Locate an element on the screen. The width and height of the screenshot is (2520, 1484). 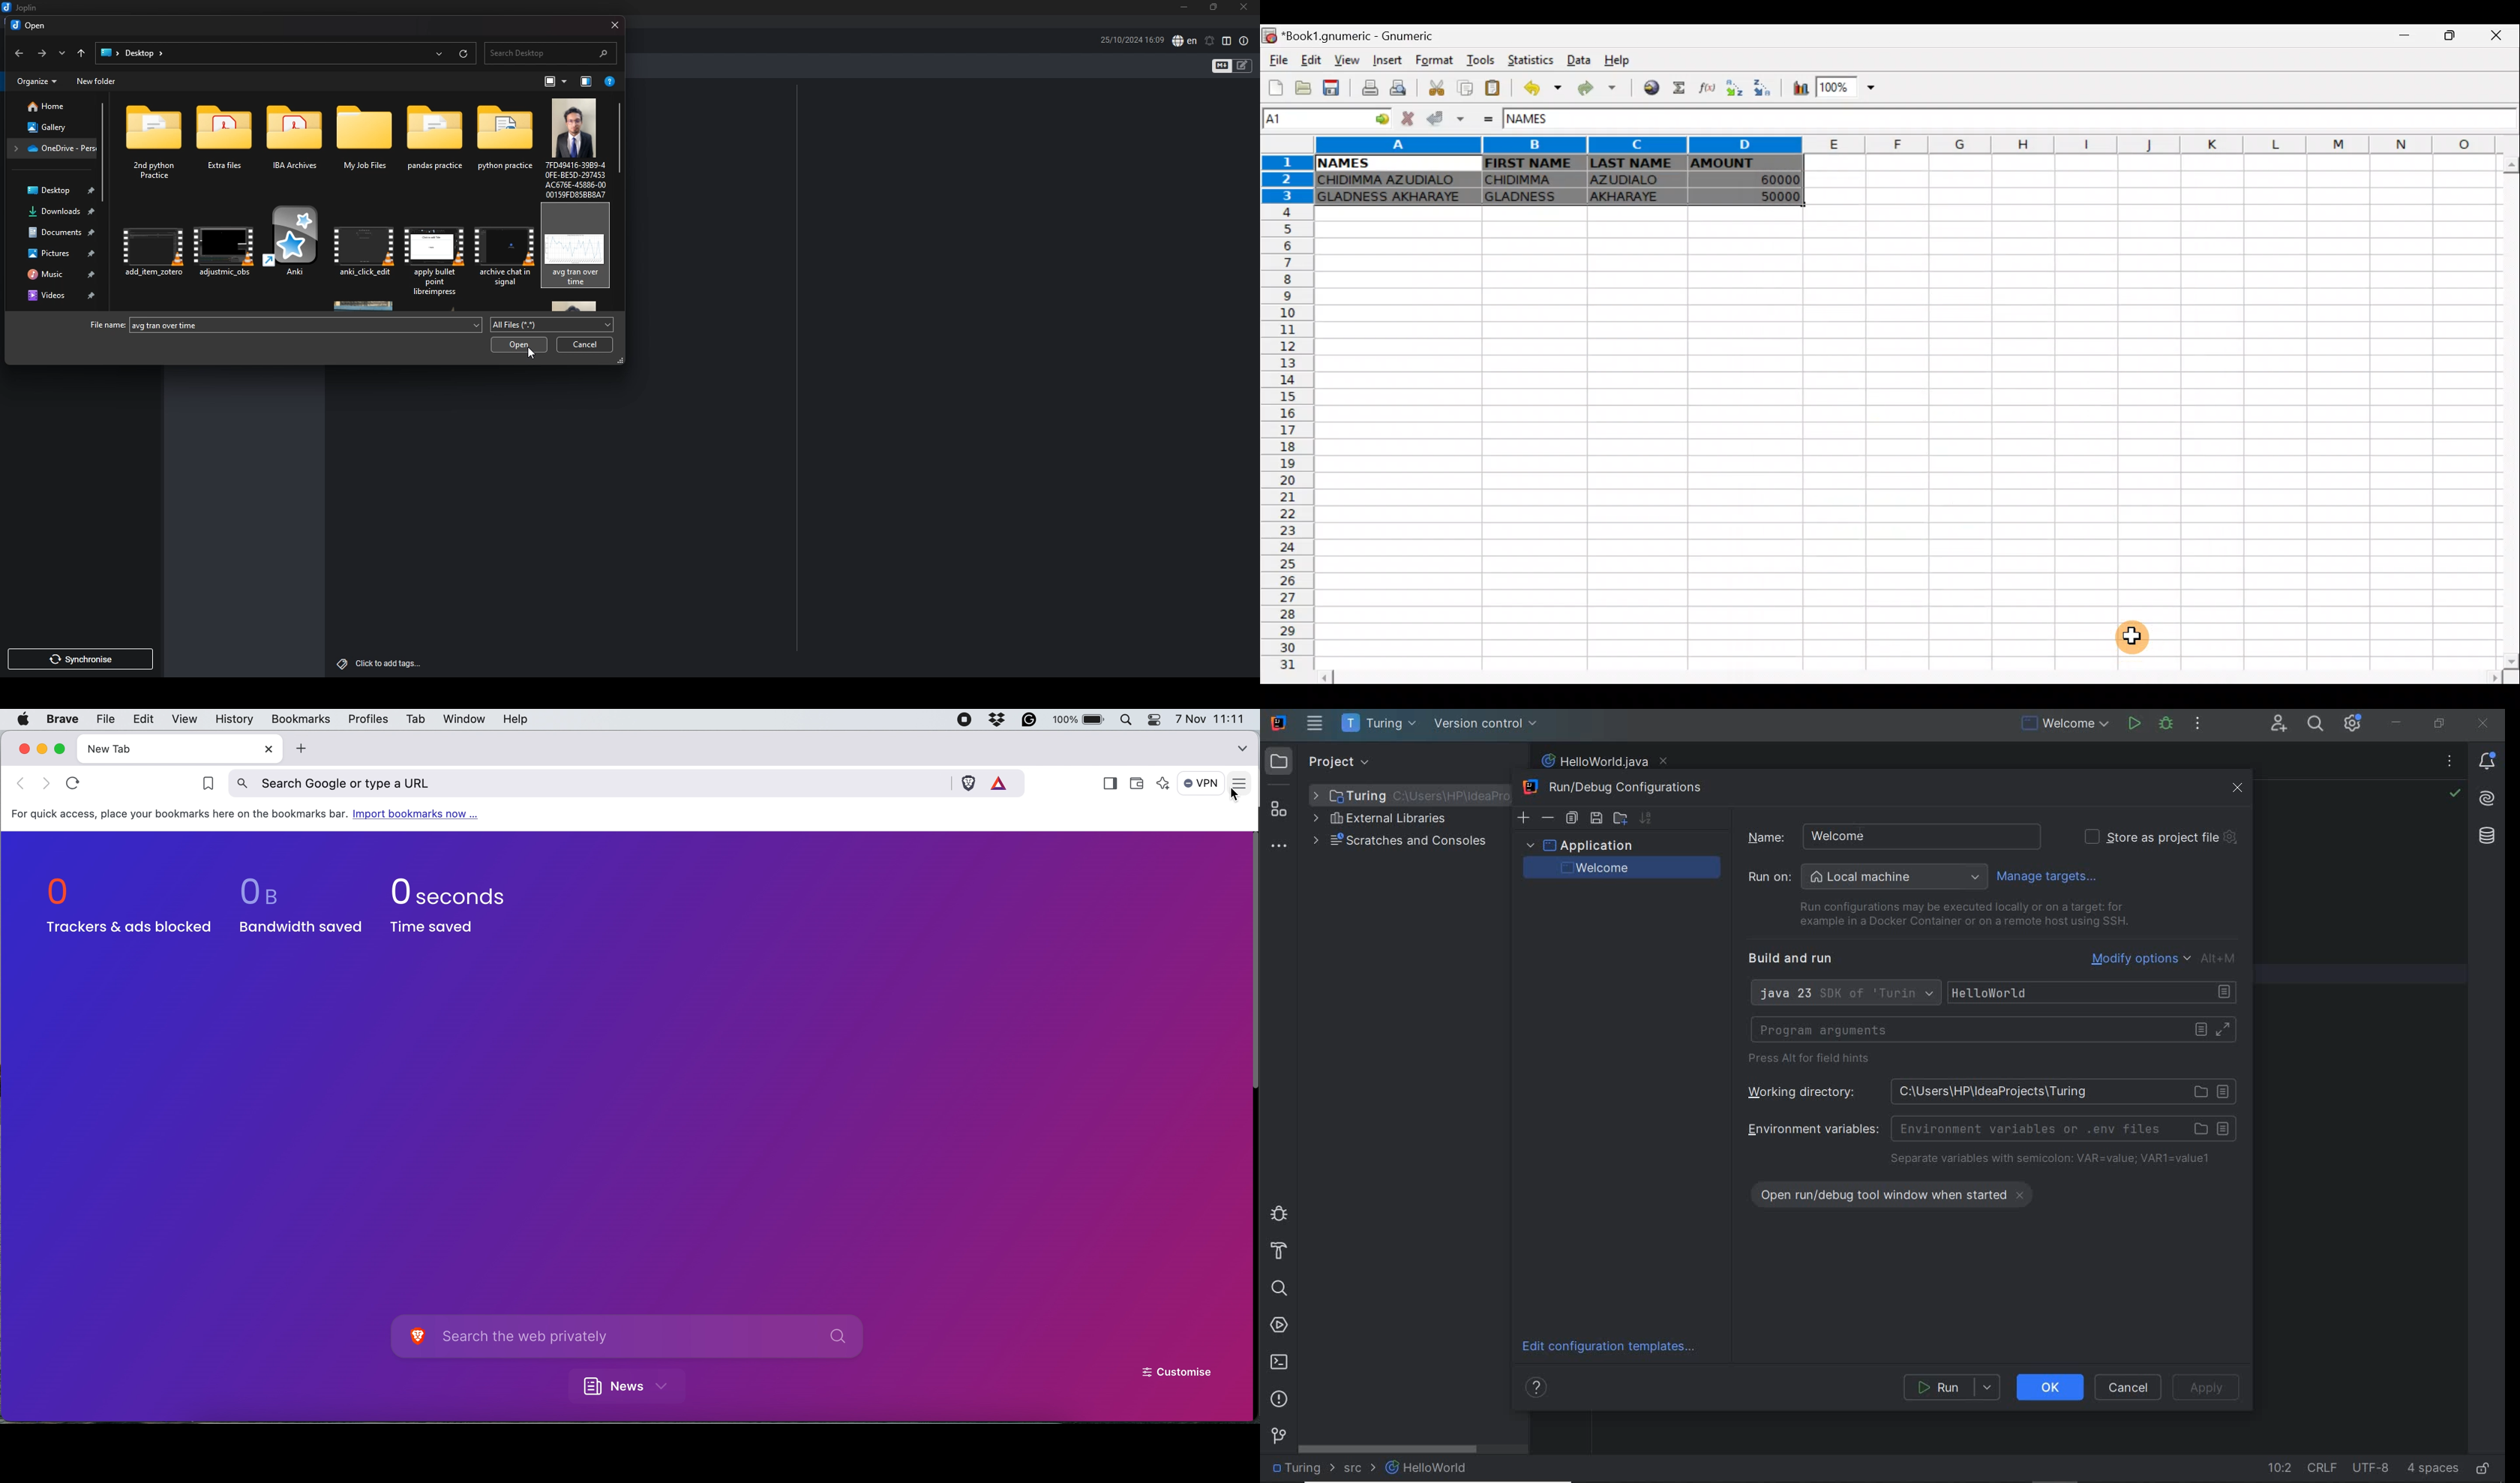
adjustment_abs is located at coordinates (224, 254).